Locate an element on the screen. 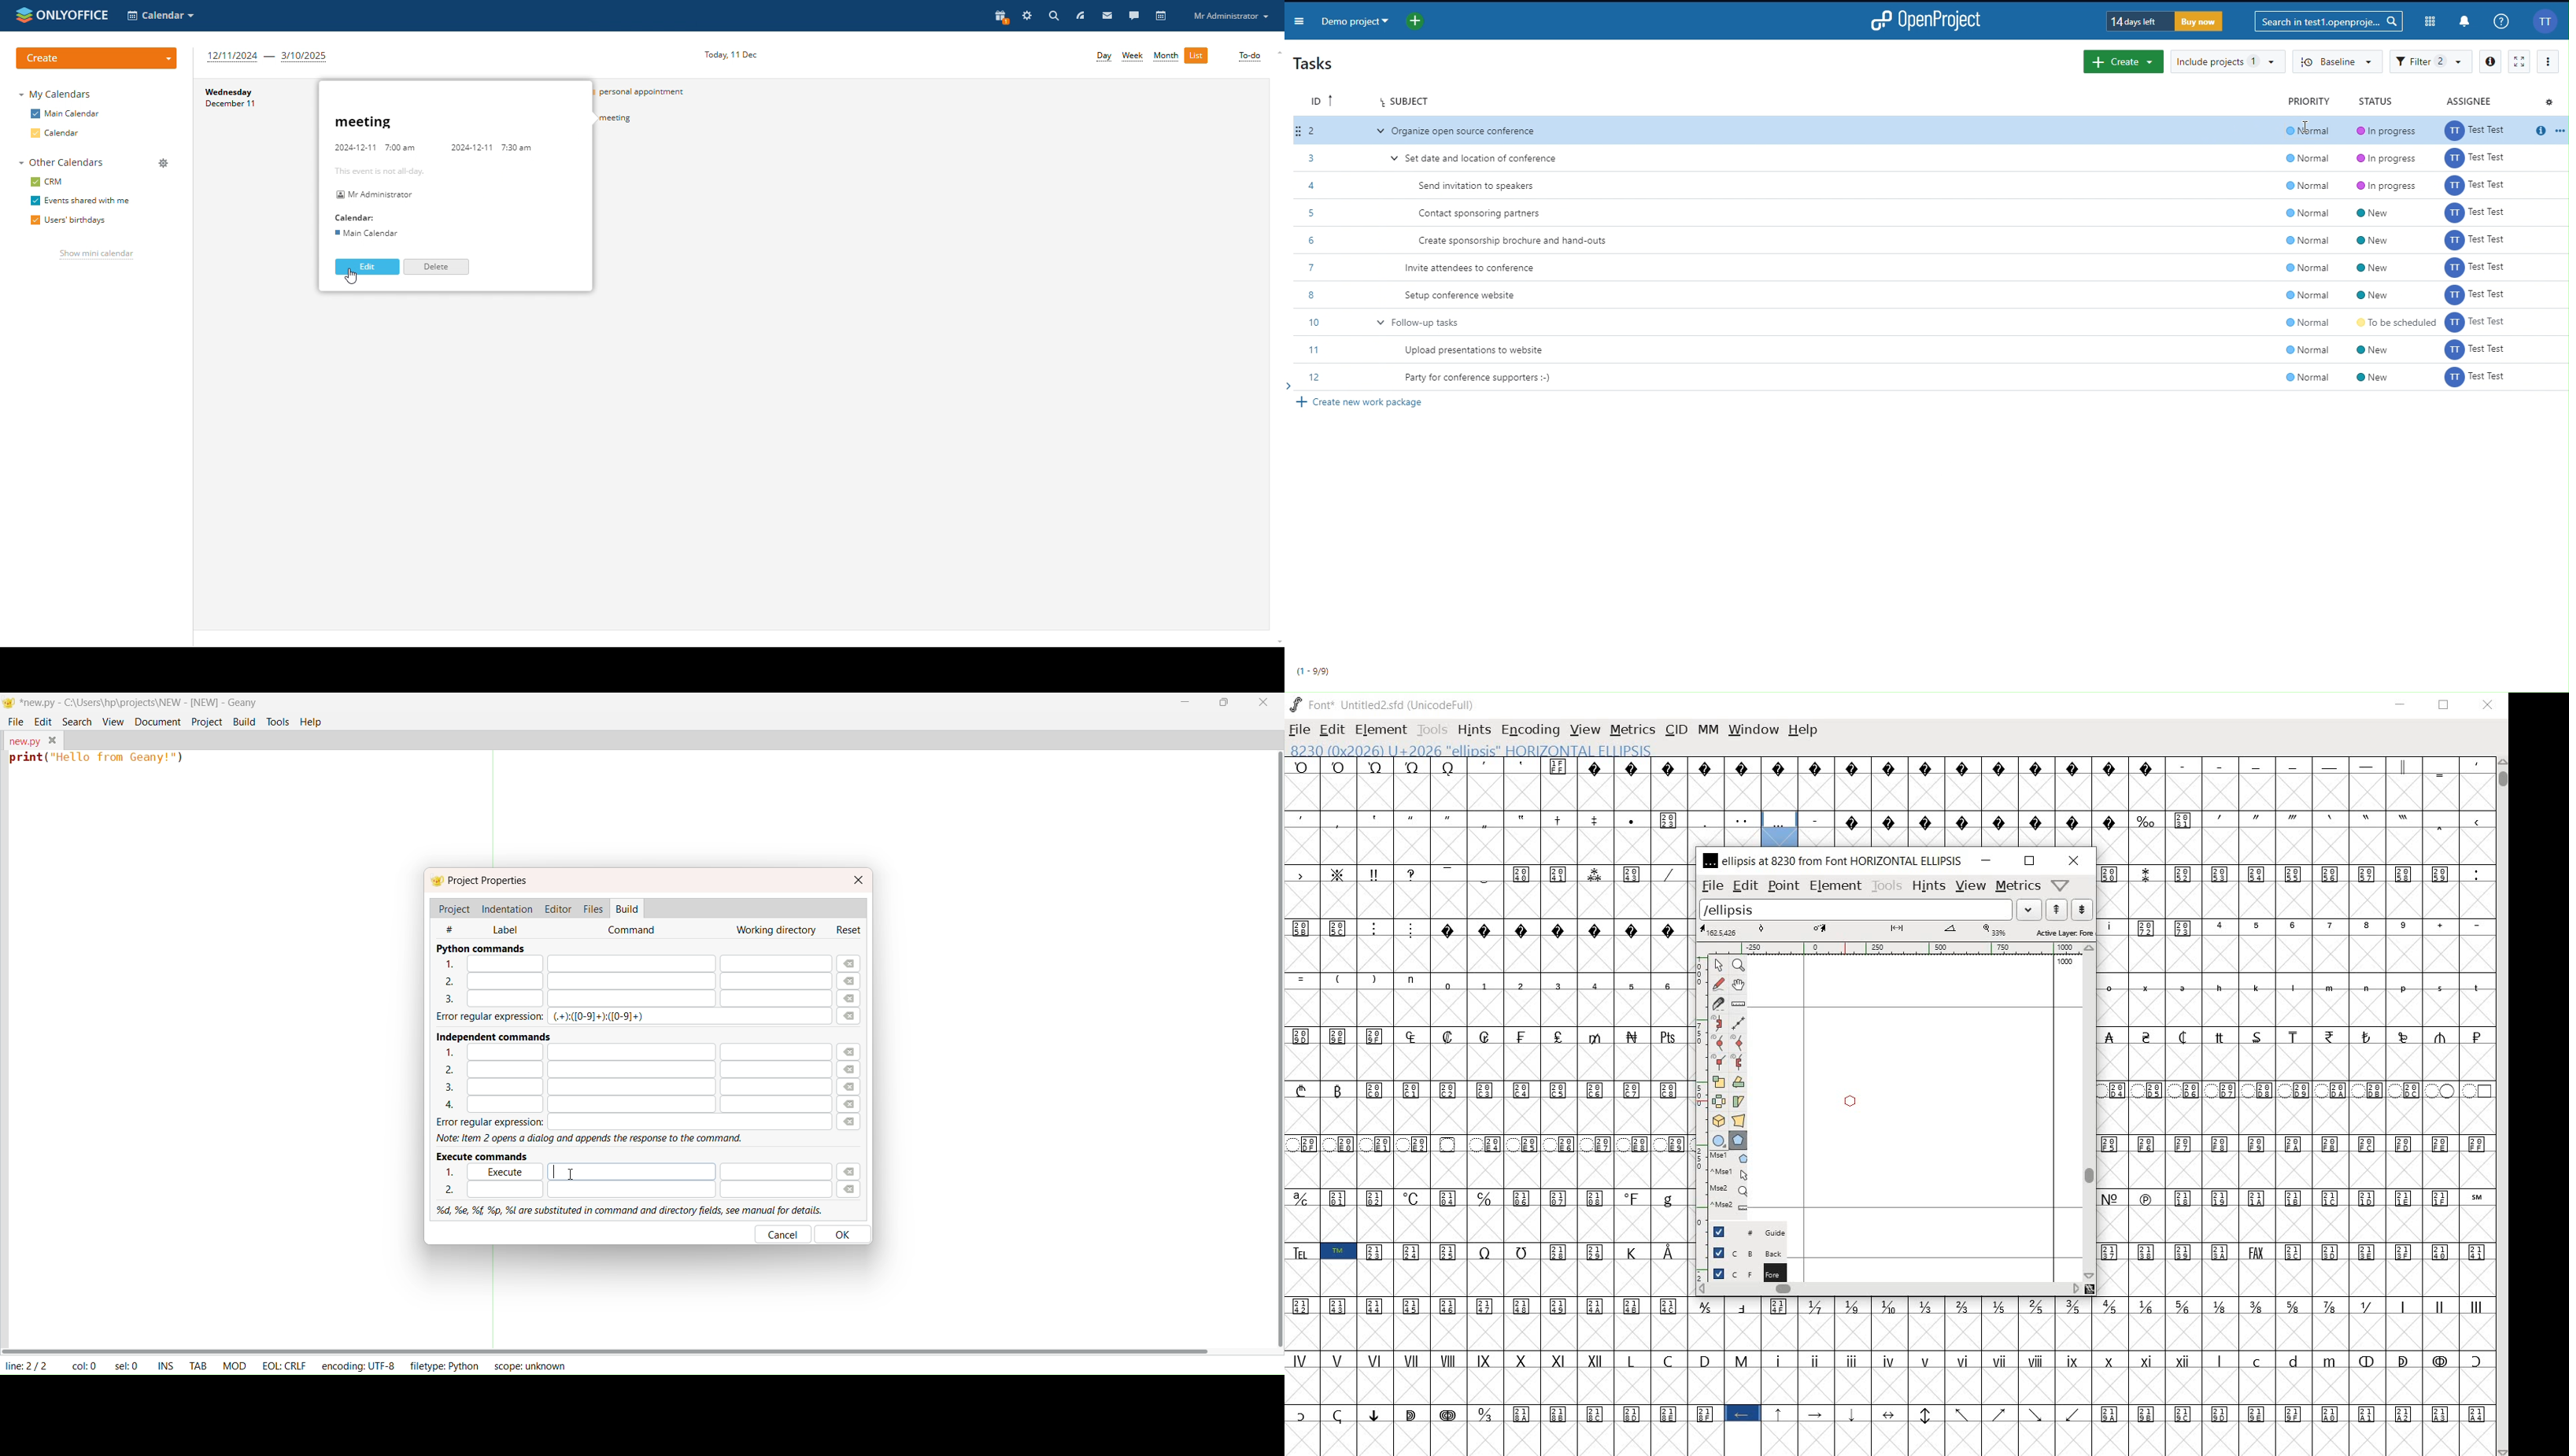  8230 (0x2026) U+2026 "ELLIPSIS" HORIZONTAL ELLIPSIS is located at coordinates (1779, 830).